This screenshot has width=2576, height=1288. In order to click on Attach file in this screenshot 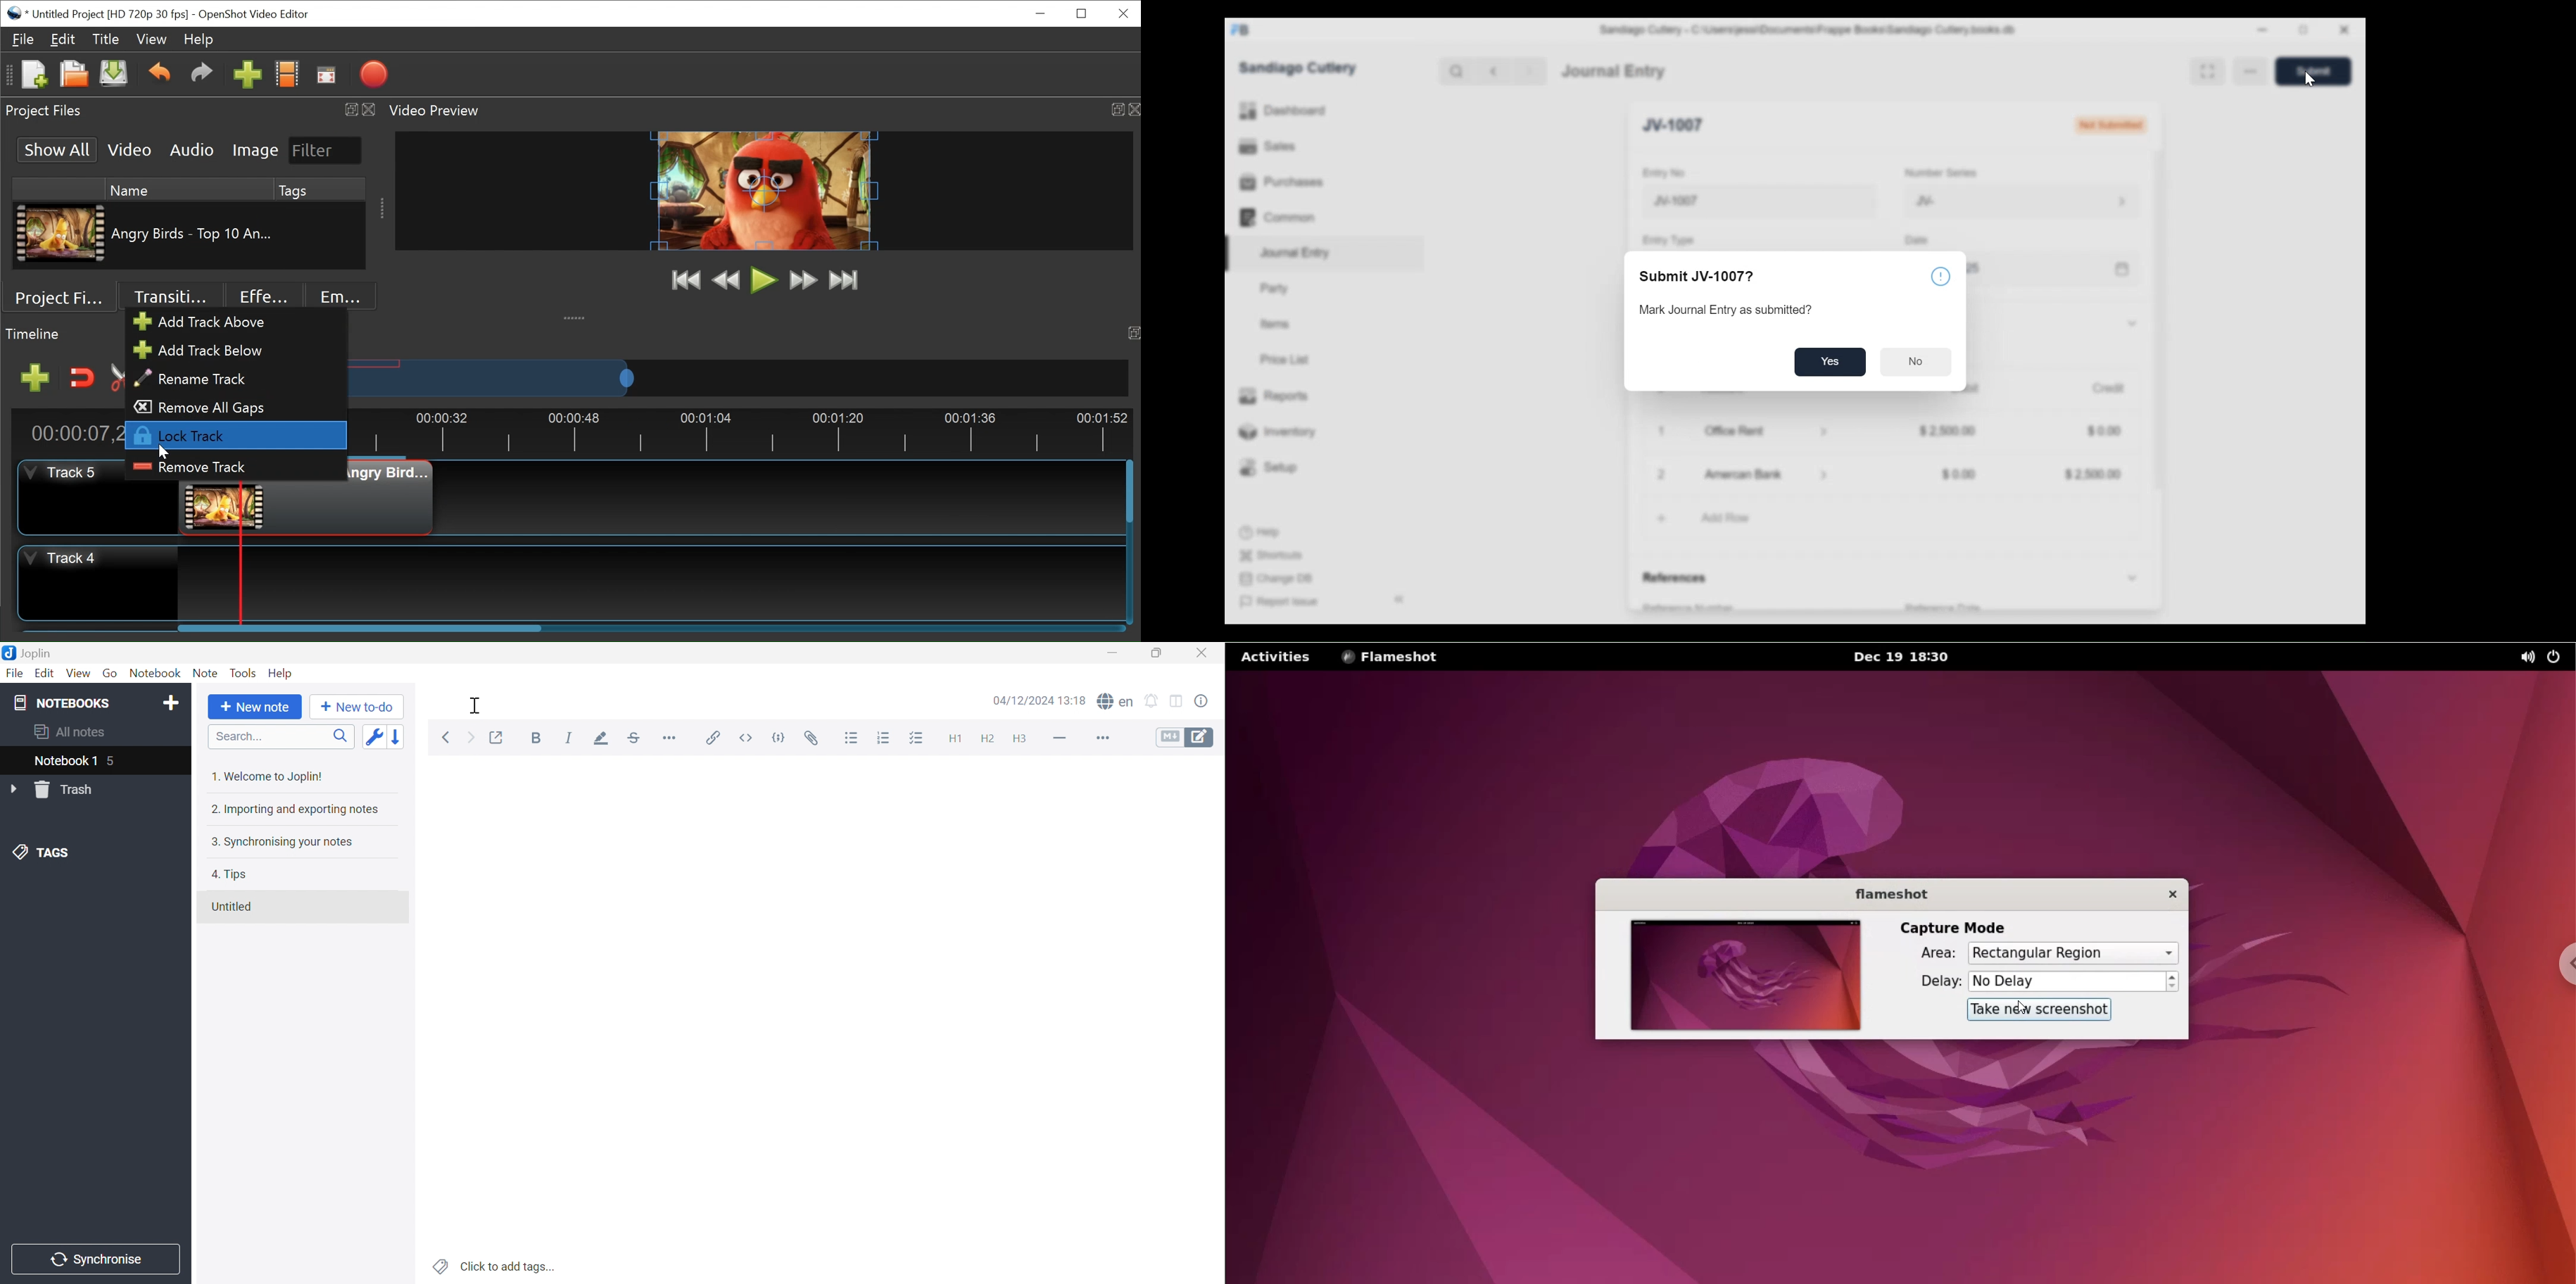, I will do `click(809, 738)`.